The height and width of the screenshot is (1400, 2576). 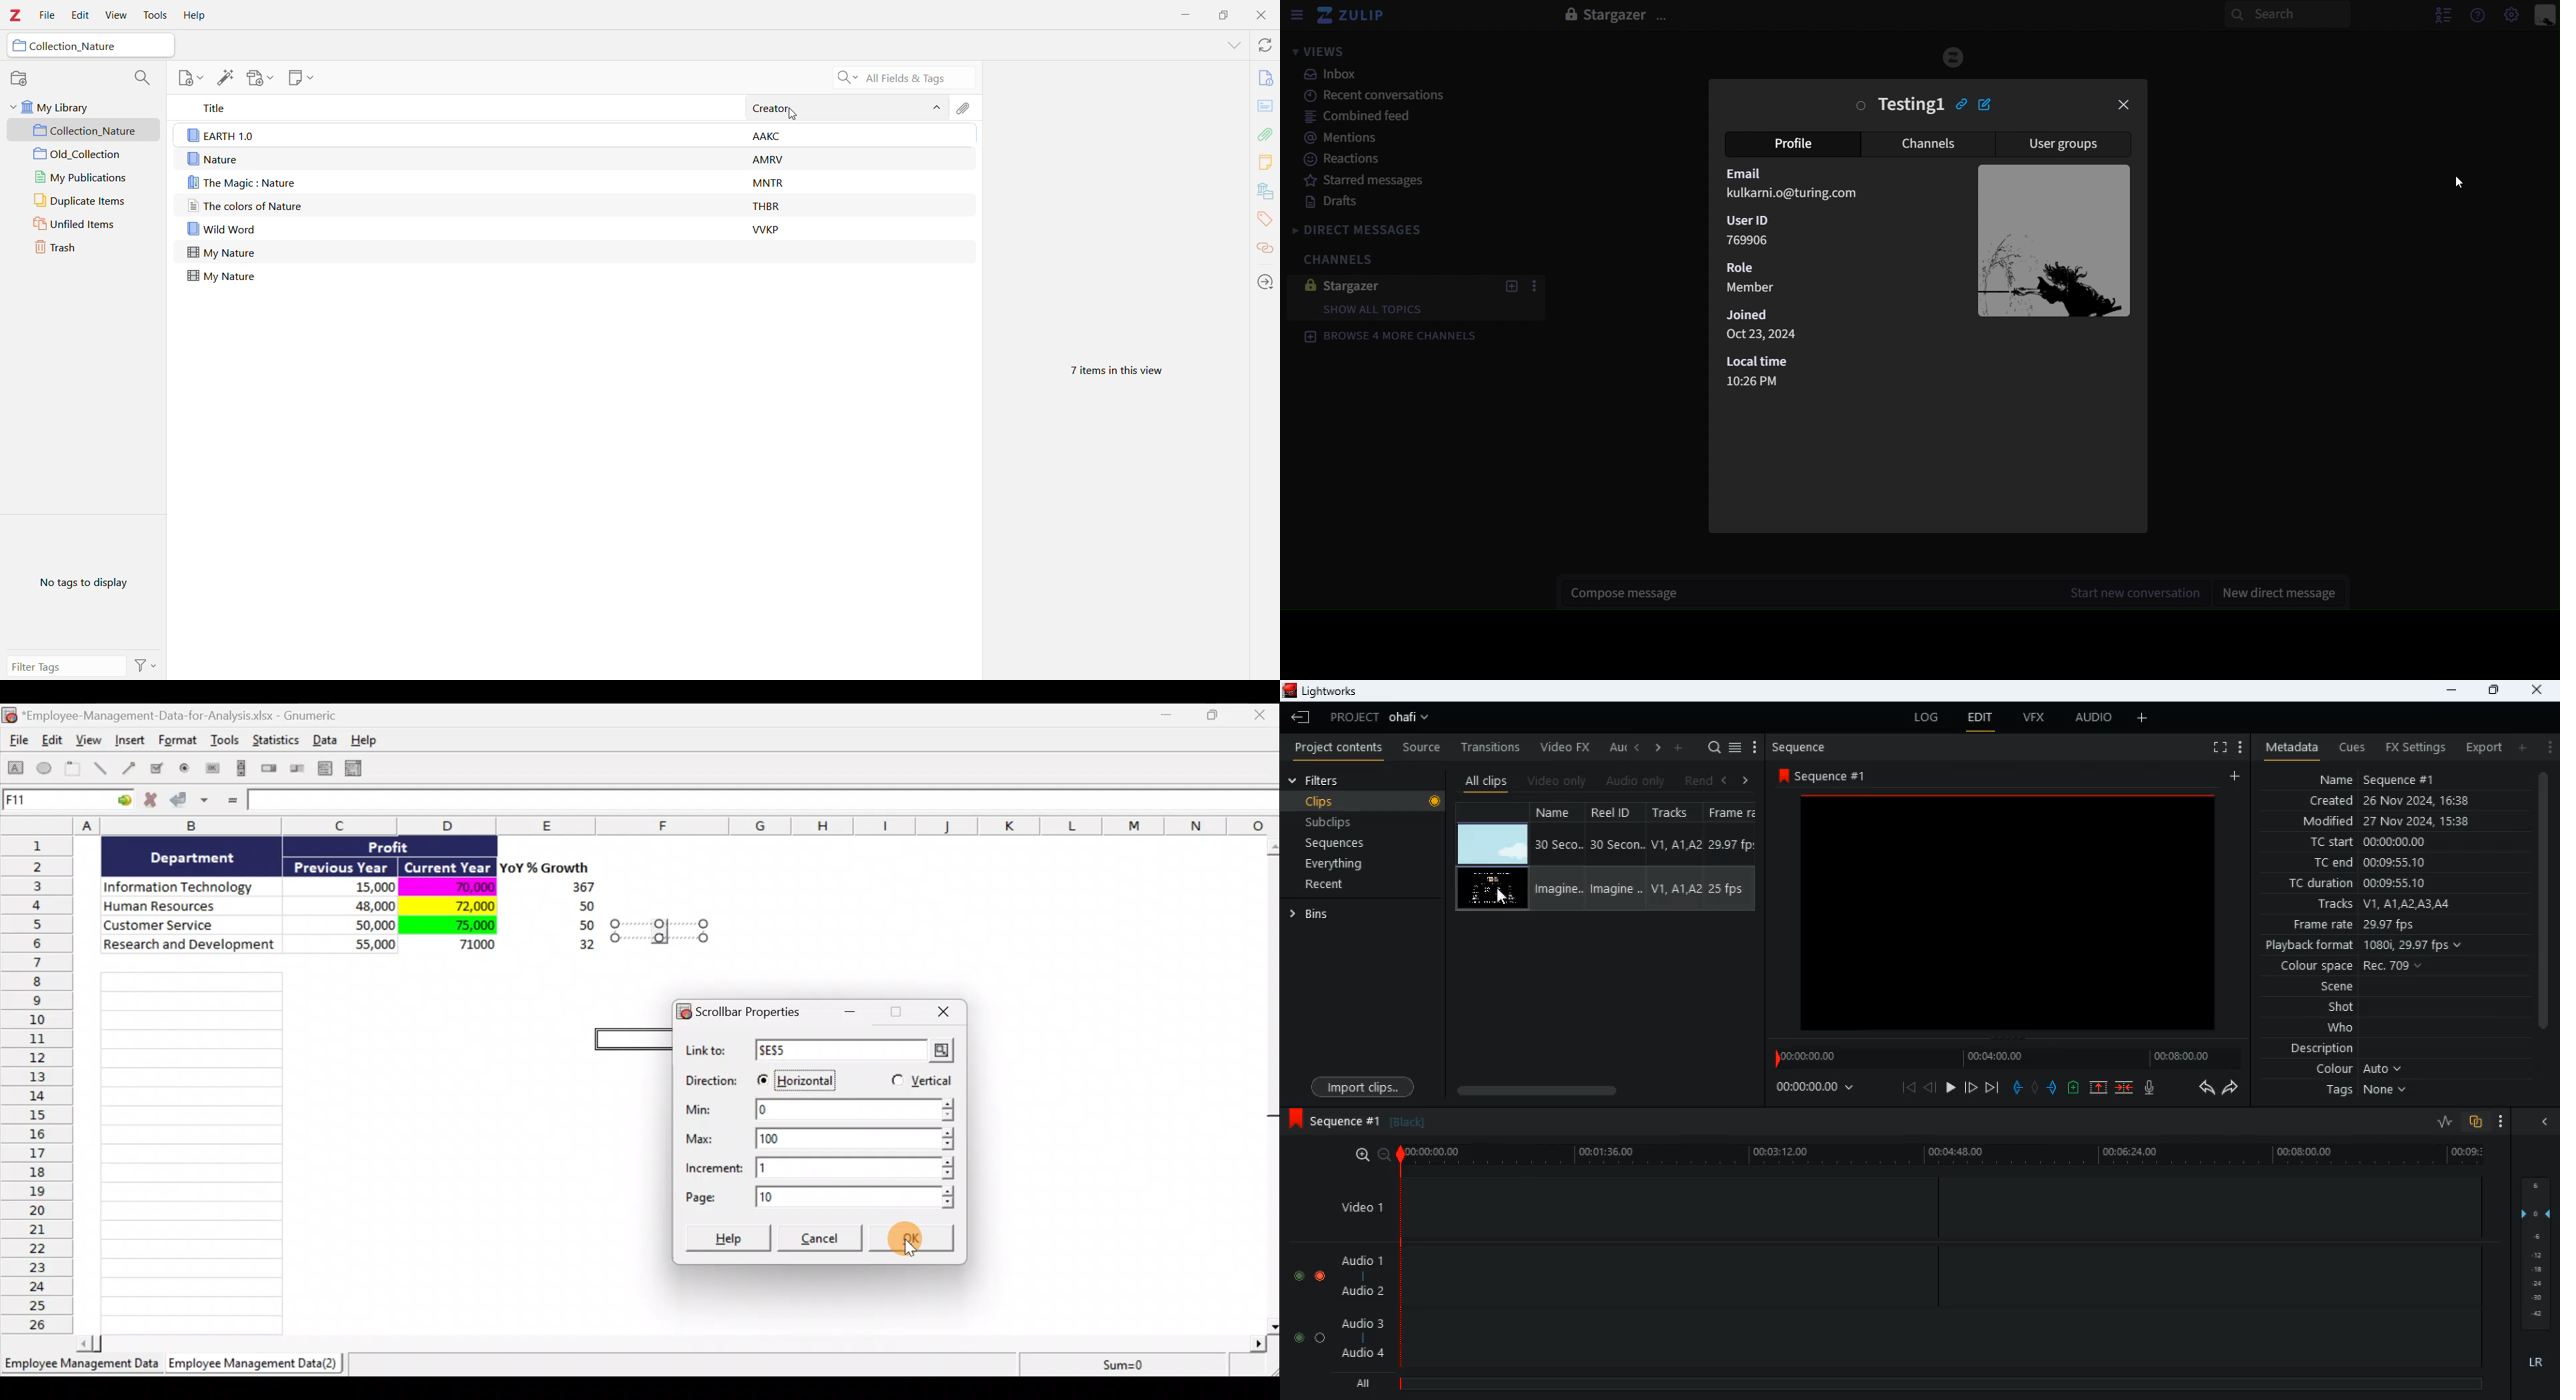 I want to click on Edit, so click(x=80, y=15).